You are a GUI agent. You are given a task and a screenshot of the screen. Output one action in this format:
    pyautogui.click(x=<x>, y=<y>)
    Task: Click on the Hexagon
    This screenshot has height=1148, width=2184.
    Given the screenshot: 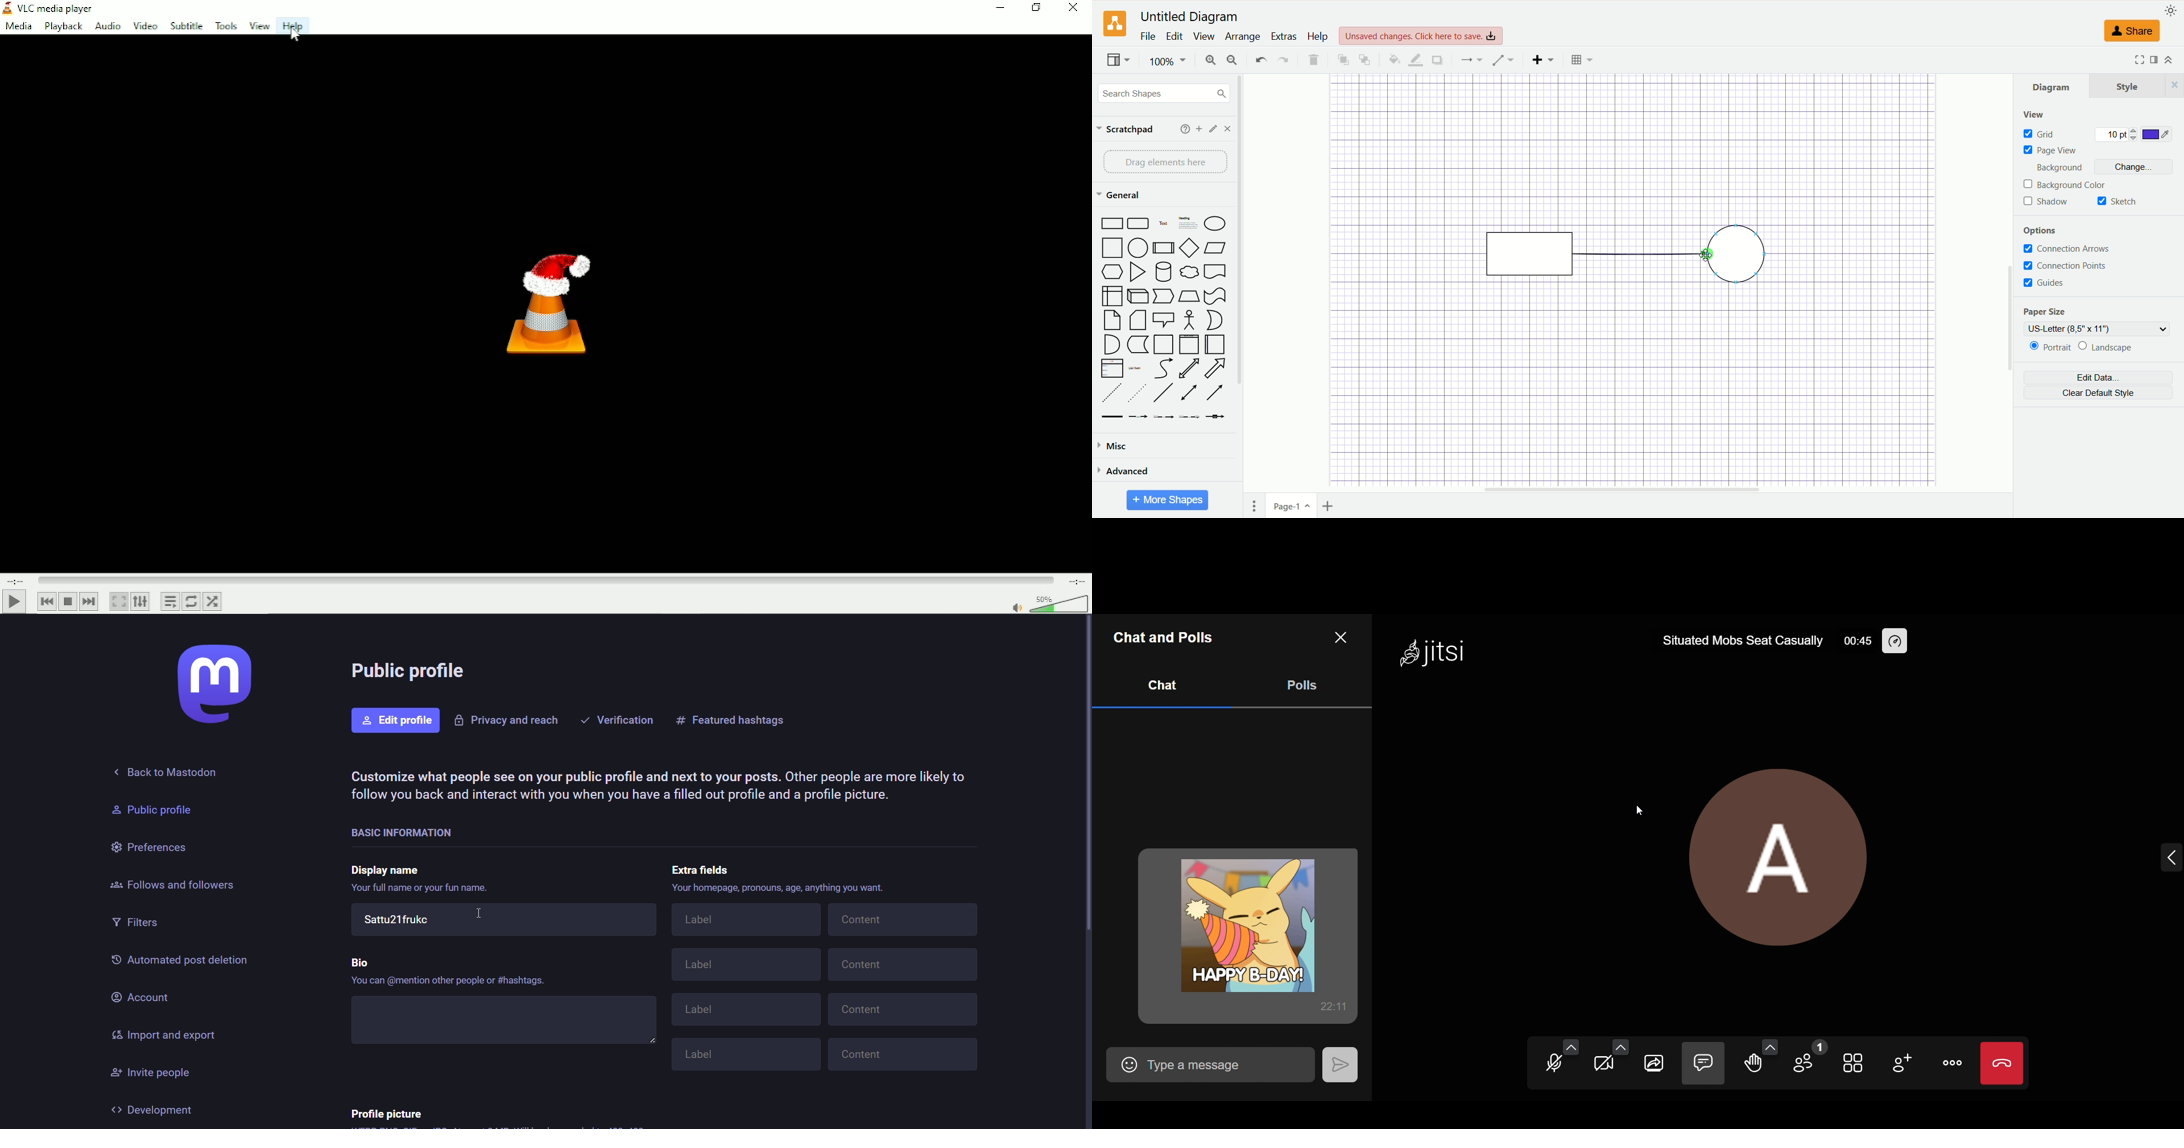 What is the action you would take?
    pyautogui.click(x=1112, y=273)
    